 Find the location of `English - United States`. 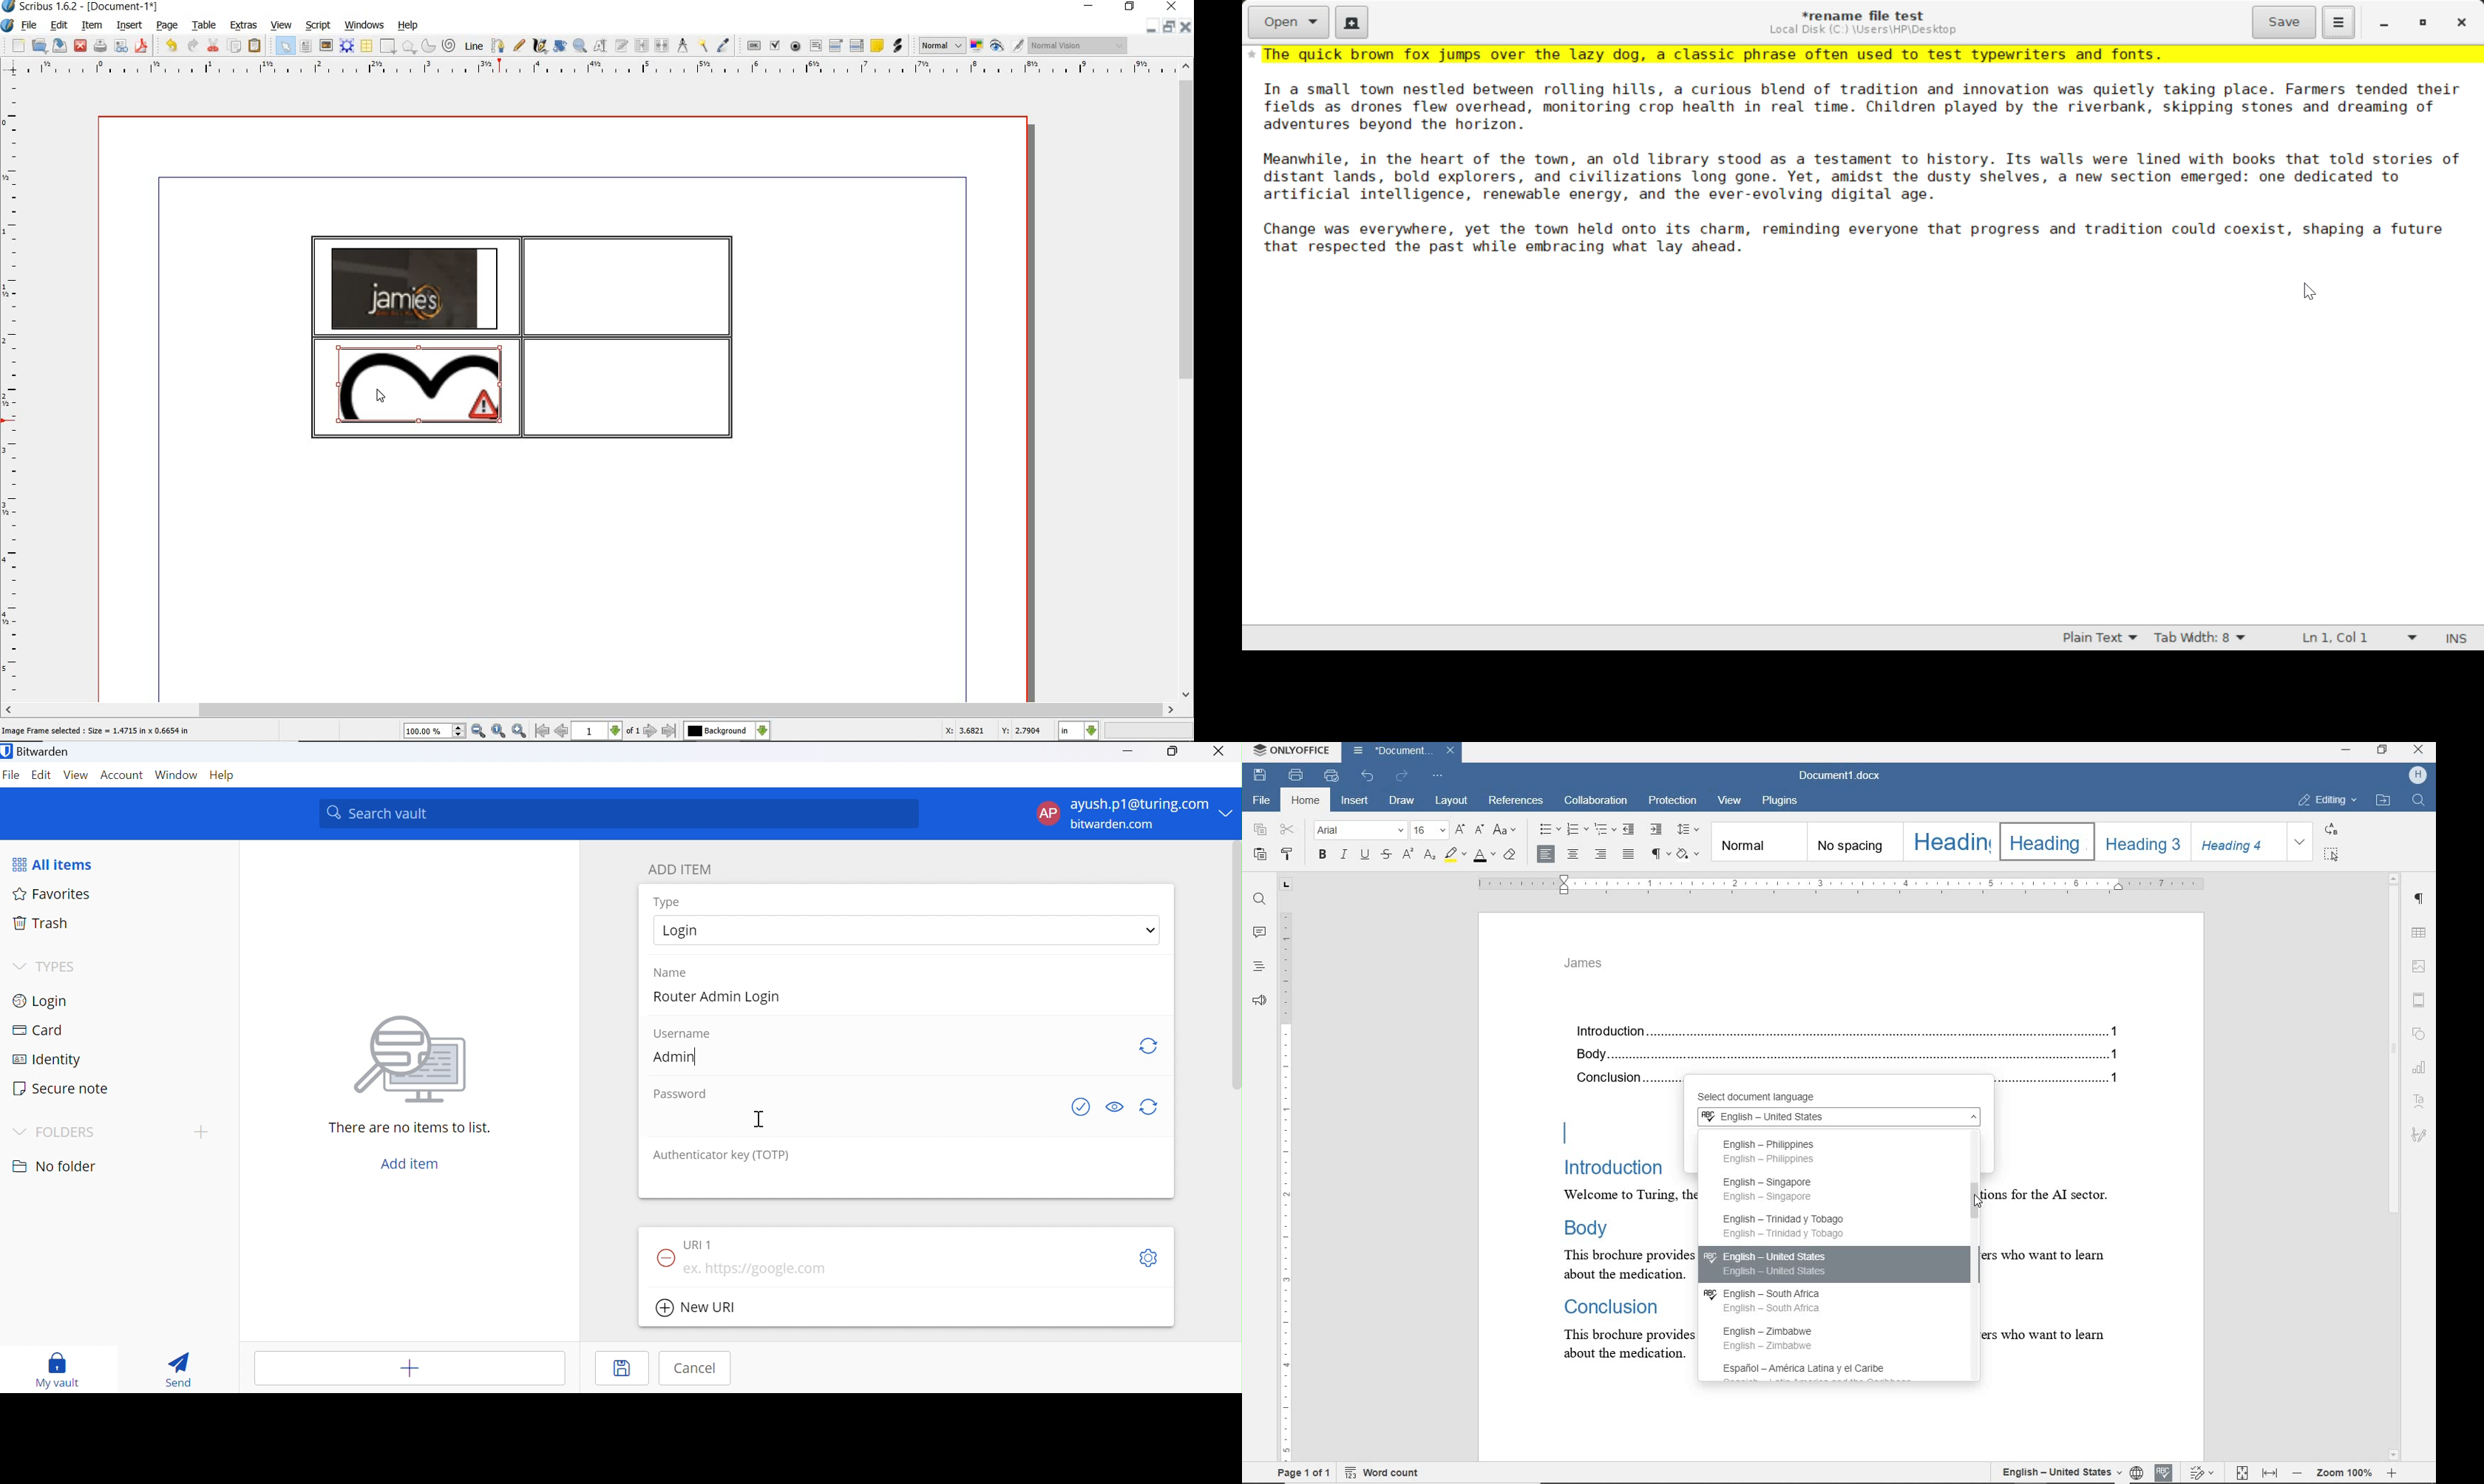

English - United States is located at coordinates (1837, 1118).